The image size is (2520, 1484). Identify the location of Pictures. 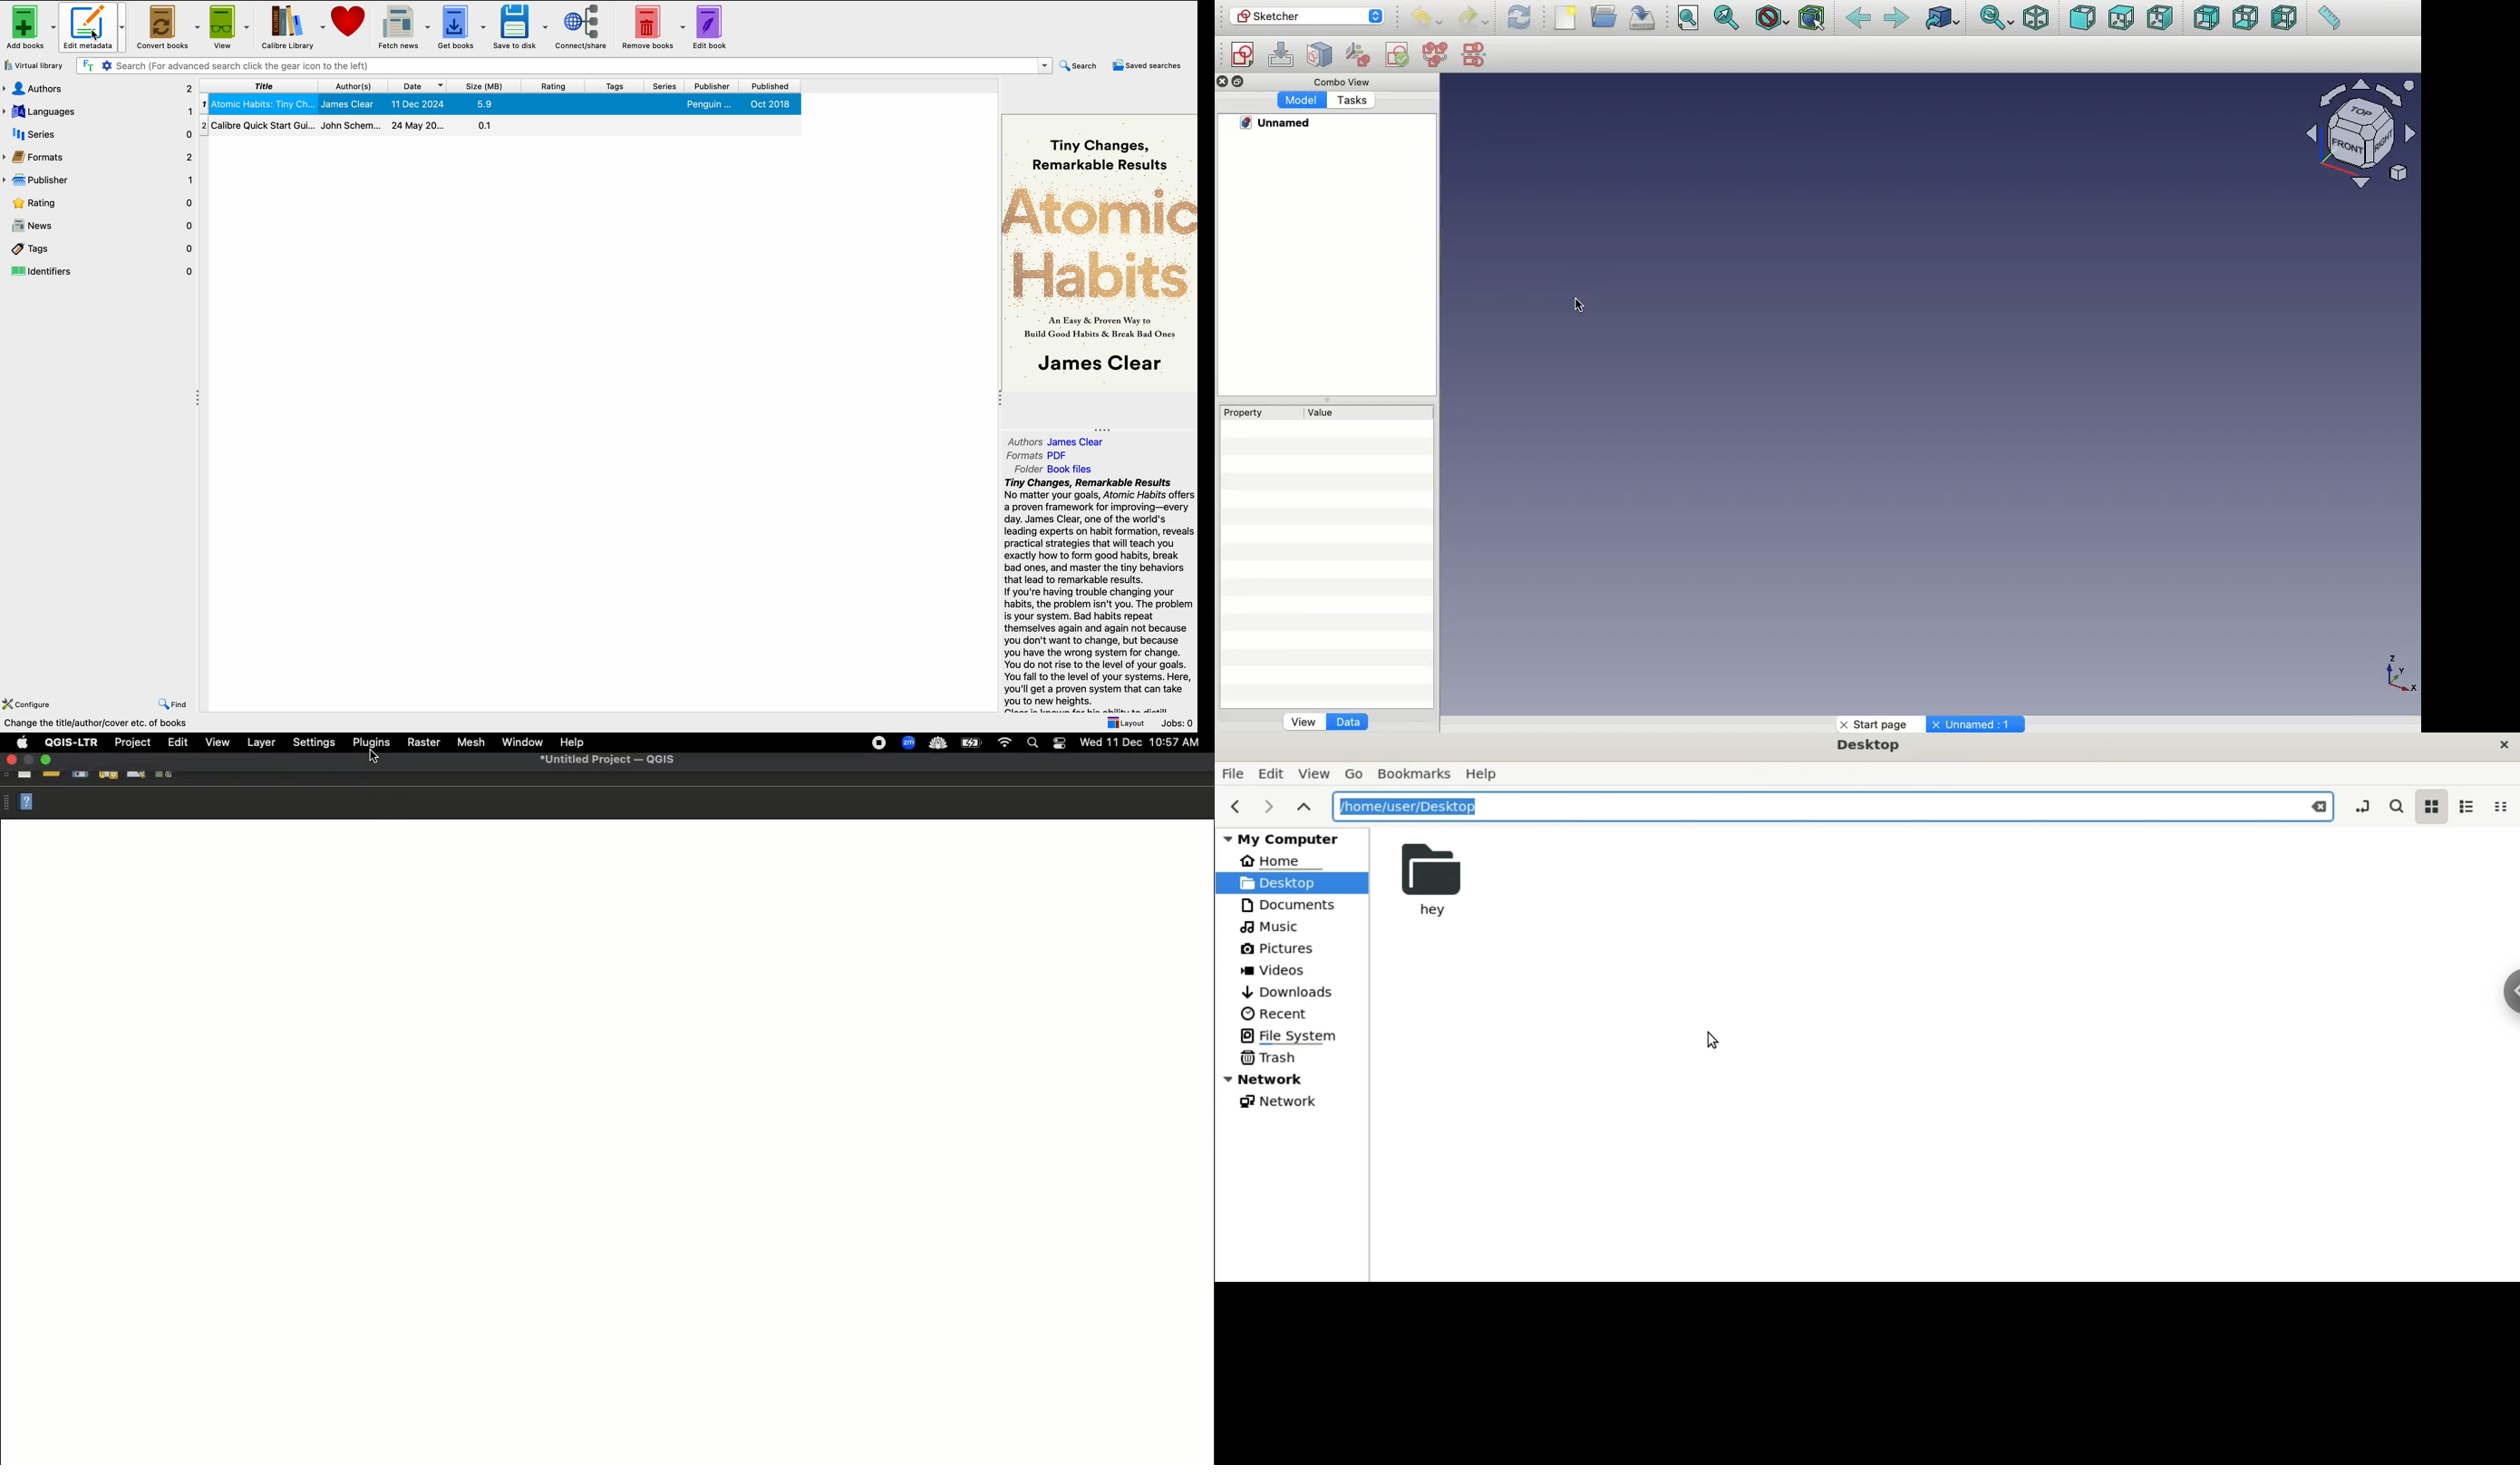
(1279, 945).